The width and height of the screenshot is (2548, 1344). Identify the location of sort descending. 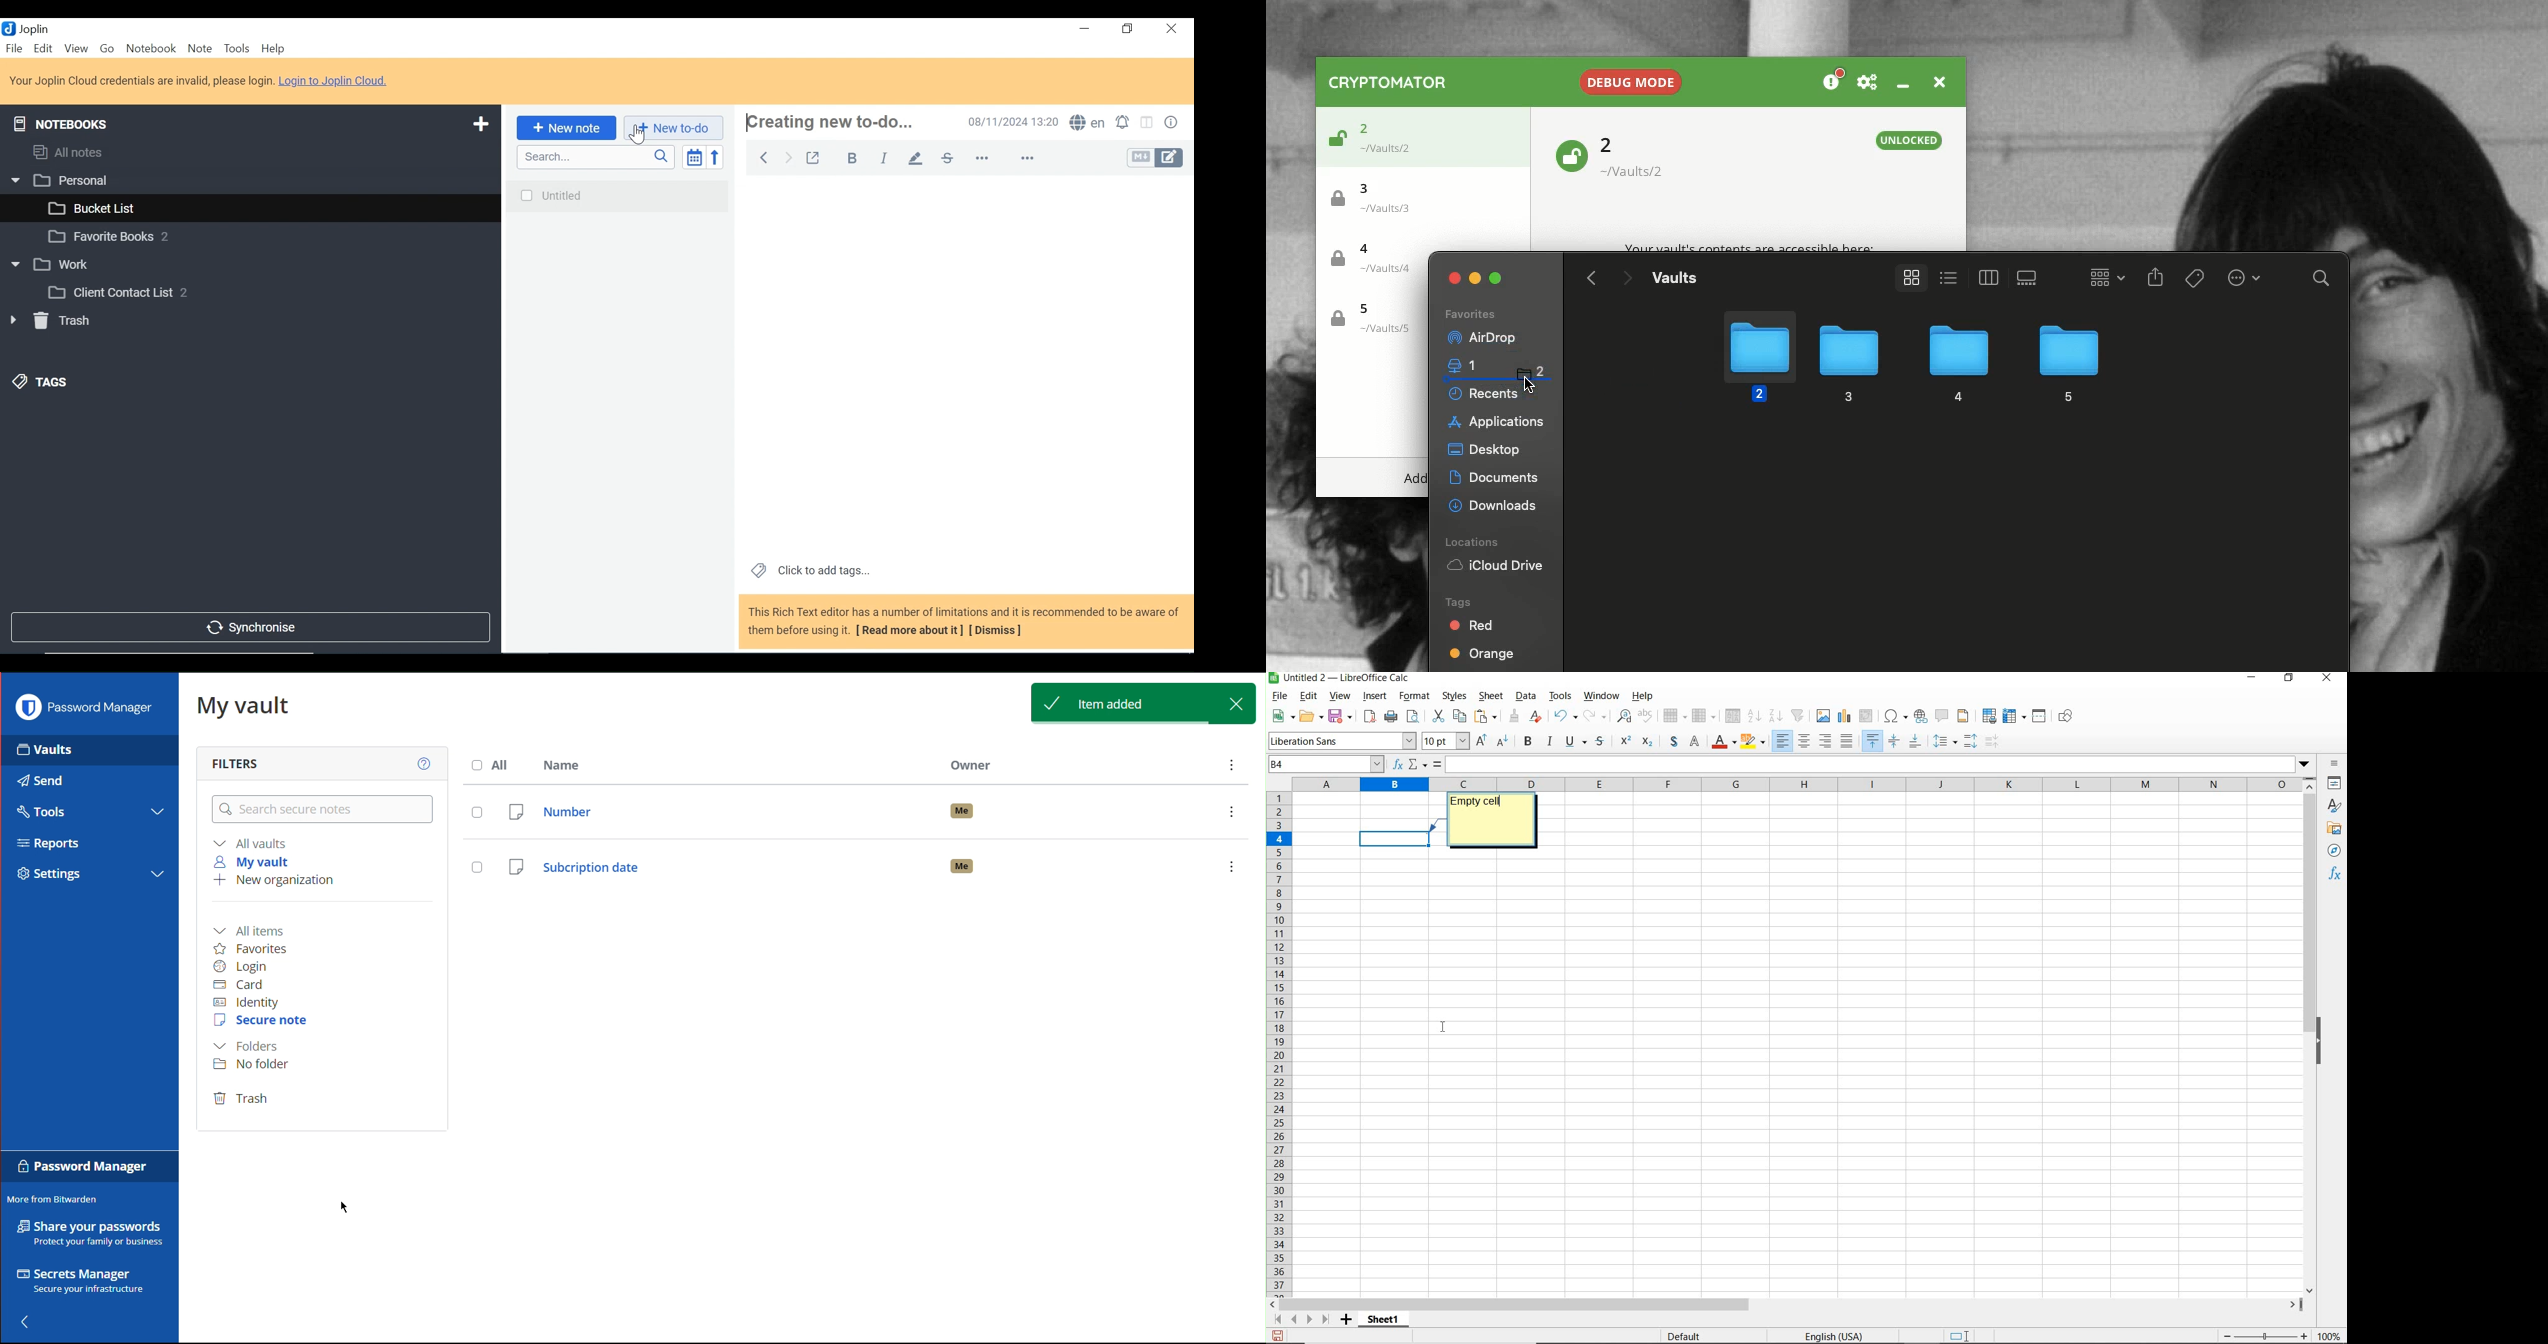
(1777, 718).